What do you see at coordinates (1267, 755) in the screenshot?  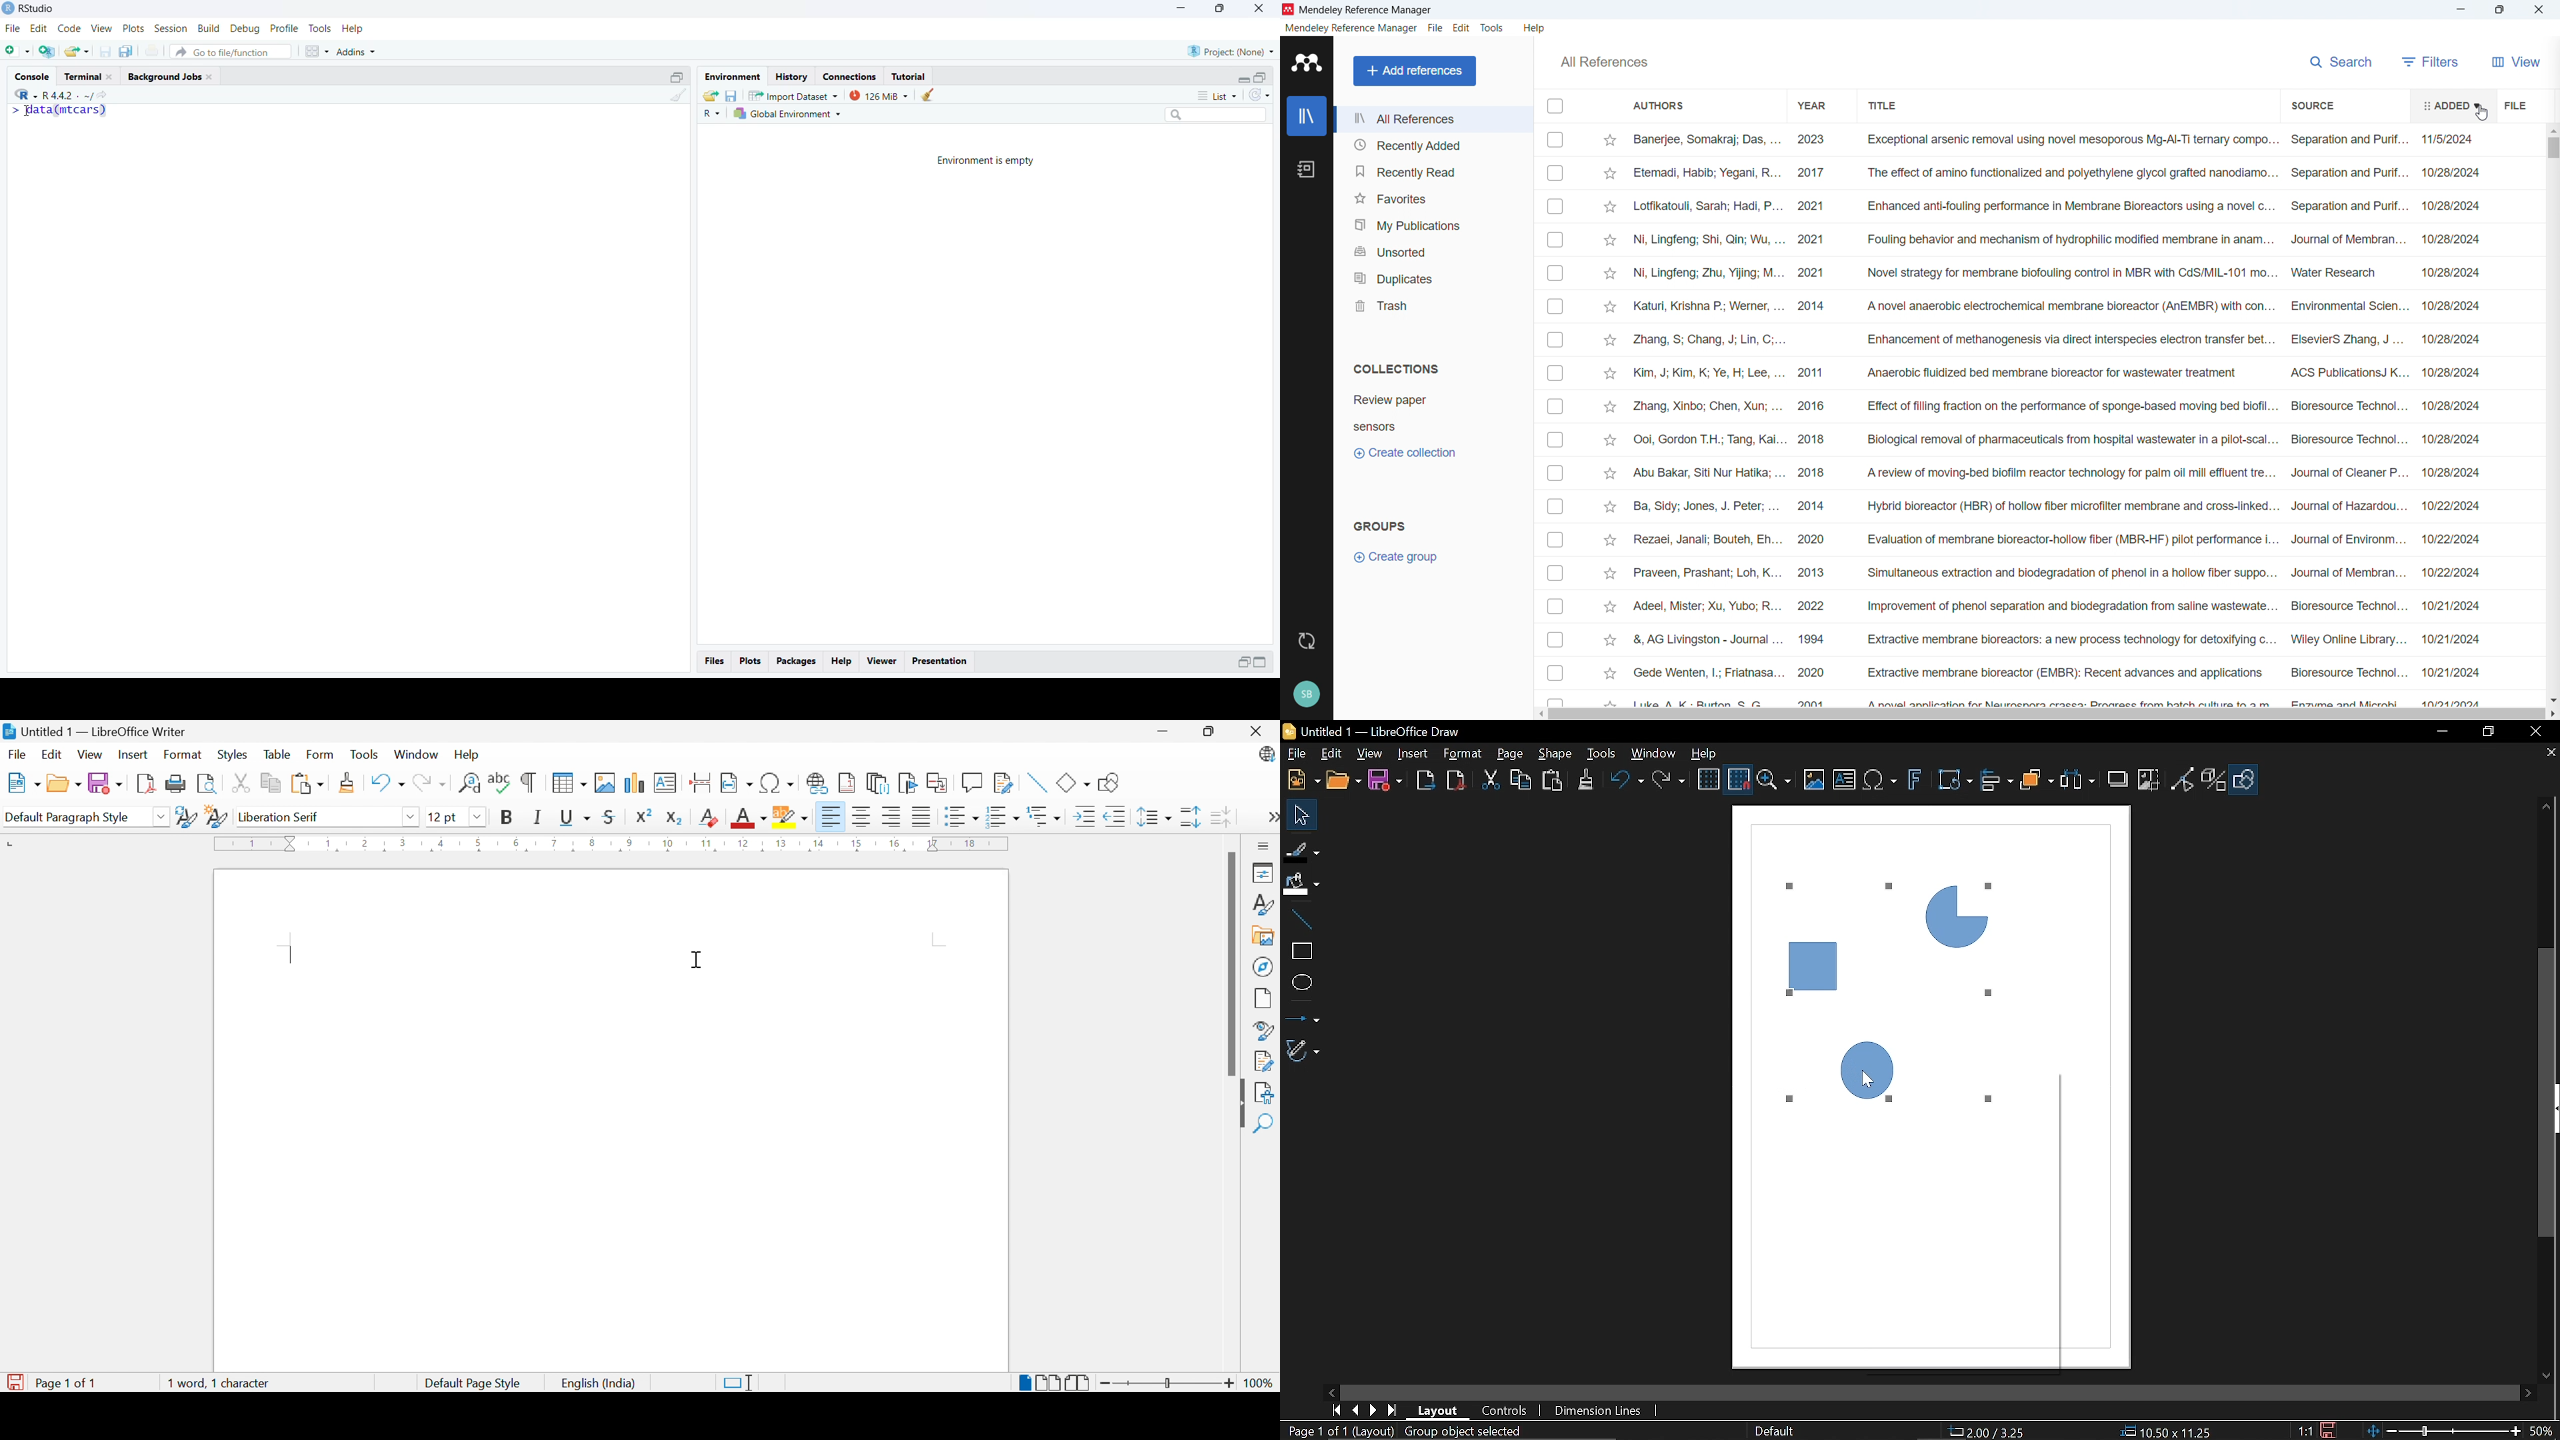 I see `LibreOffice Update Available` at bounding box center [1267, 755].